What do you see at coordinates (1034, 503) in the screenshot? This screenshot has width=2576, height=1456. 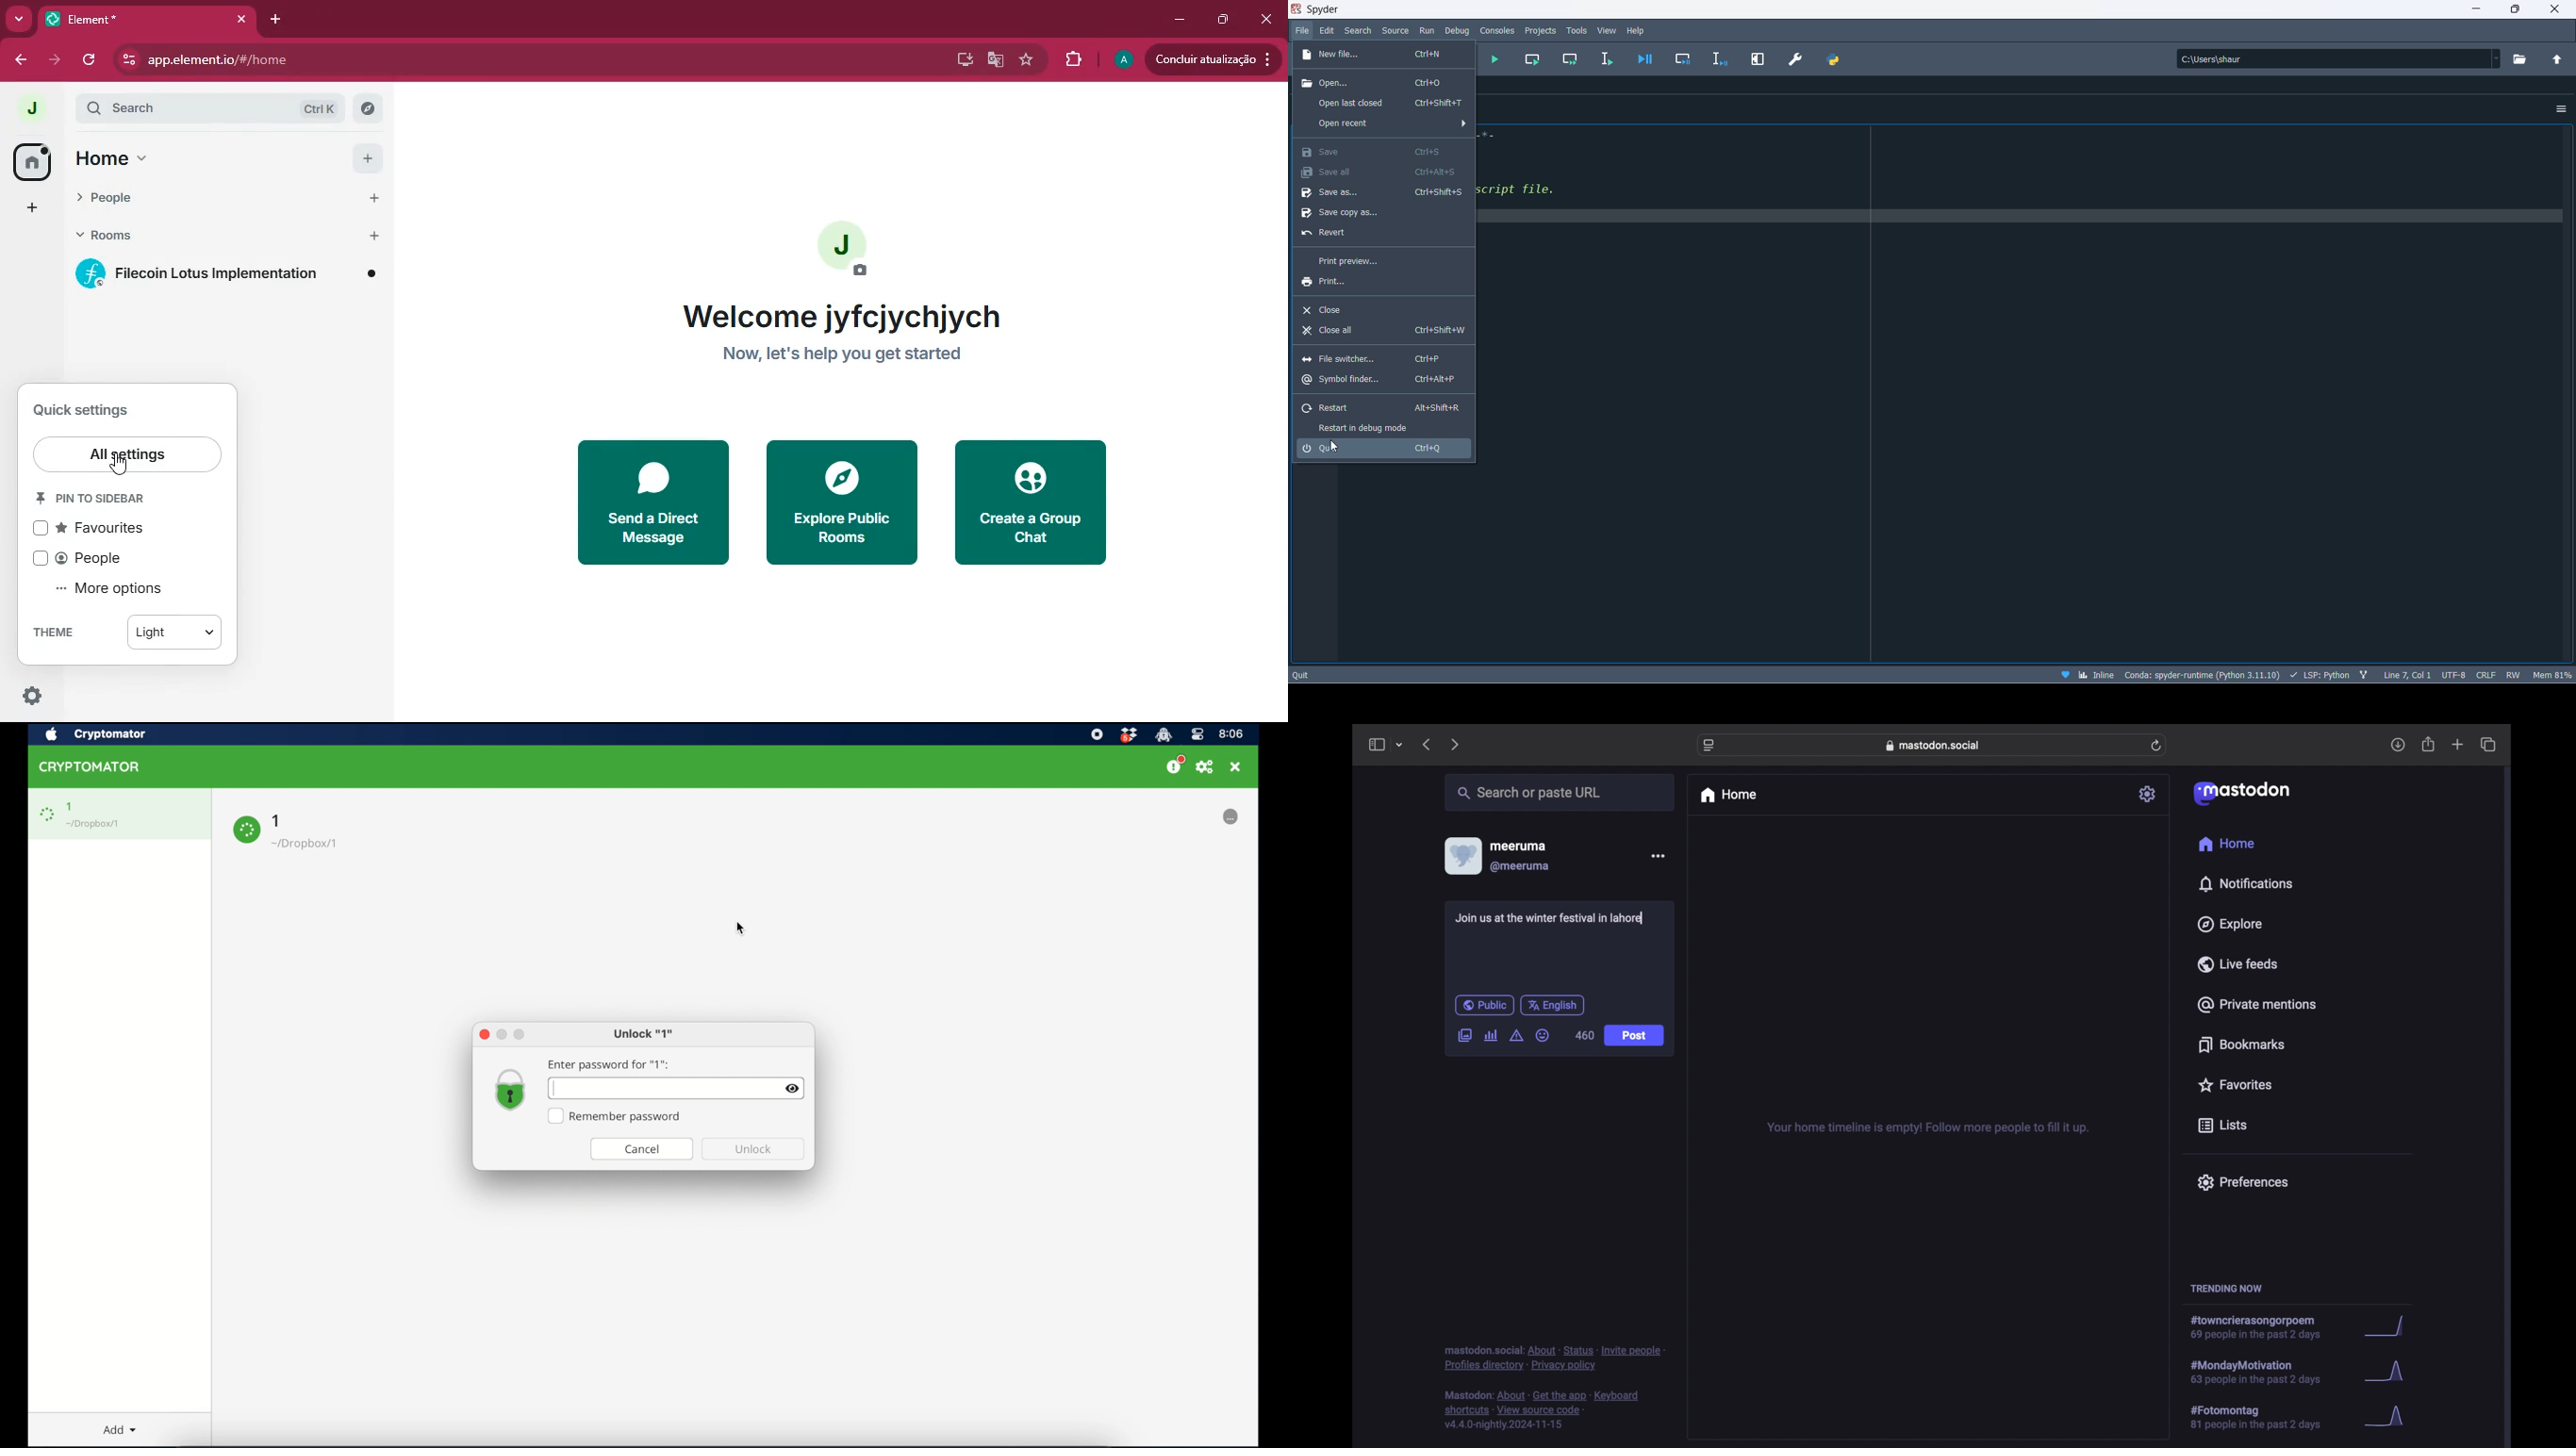 I see `create a group chat` at bounding box center [1034, 503].